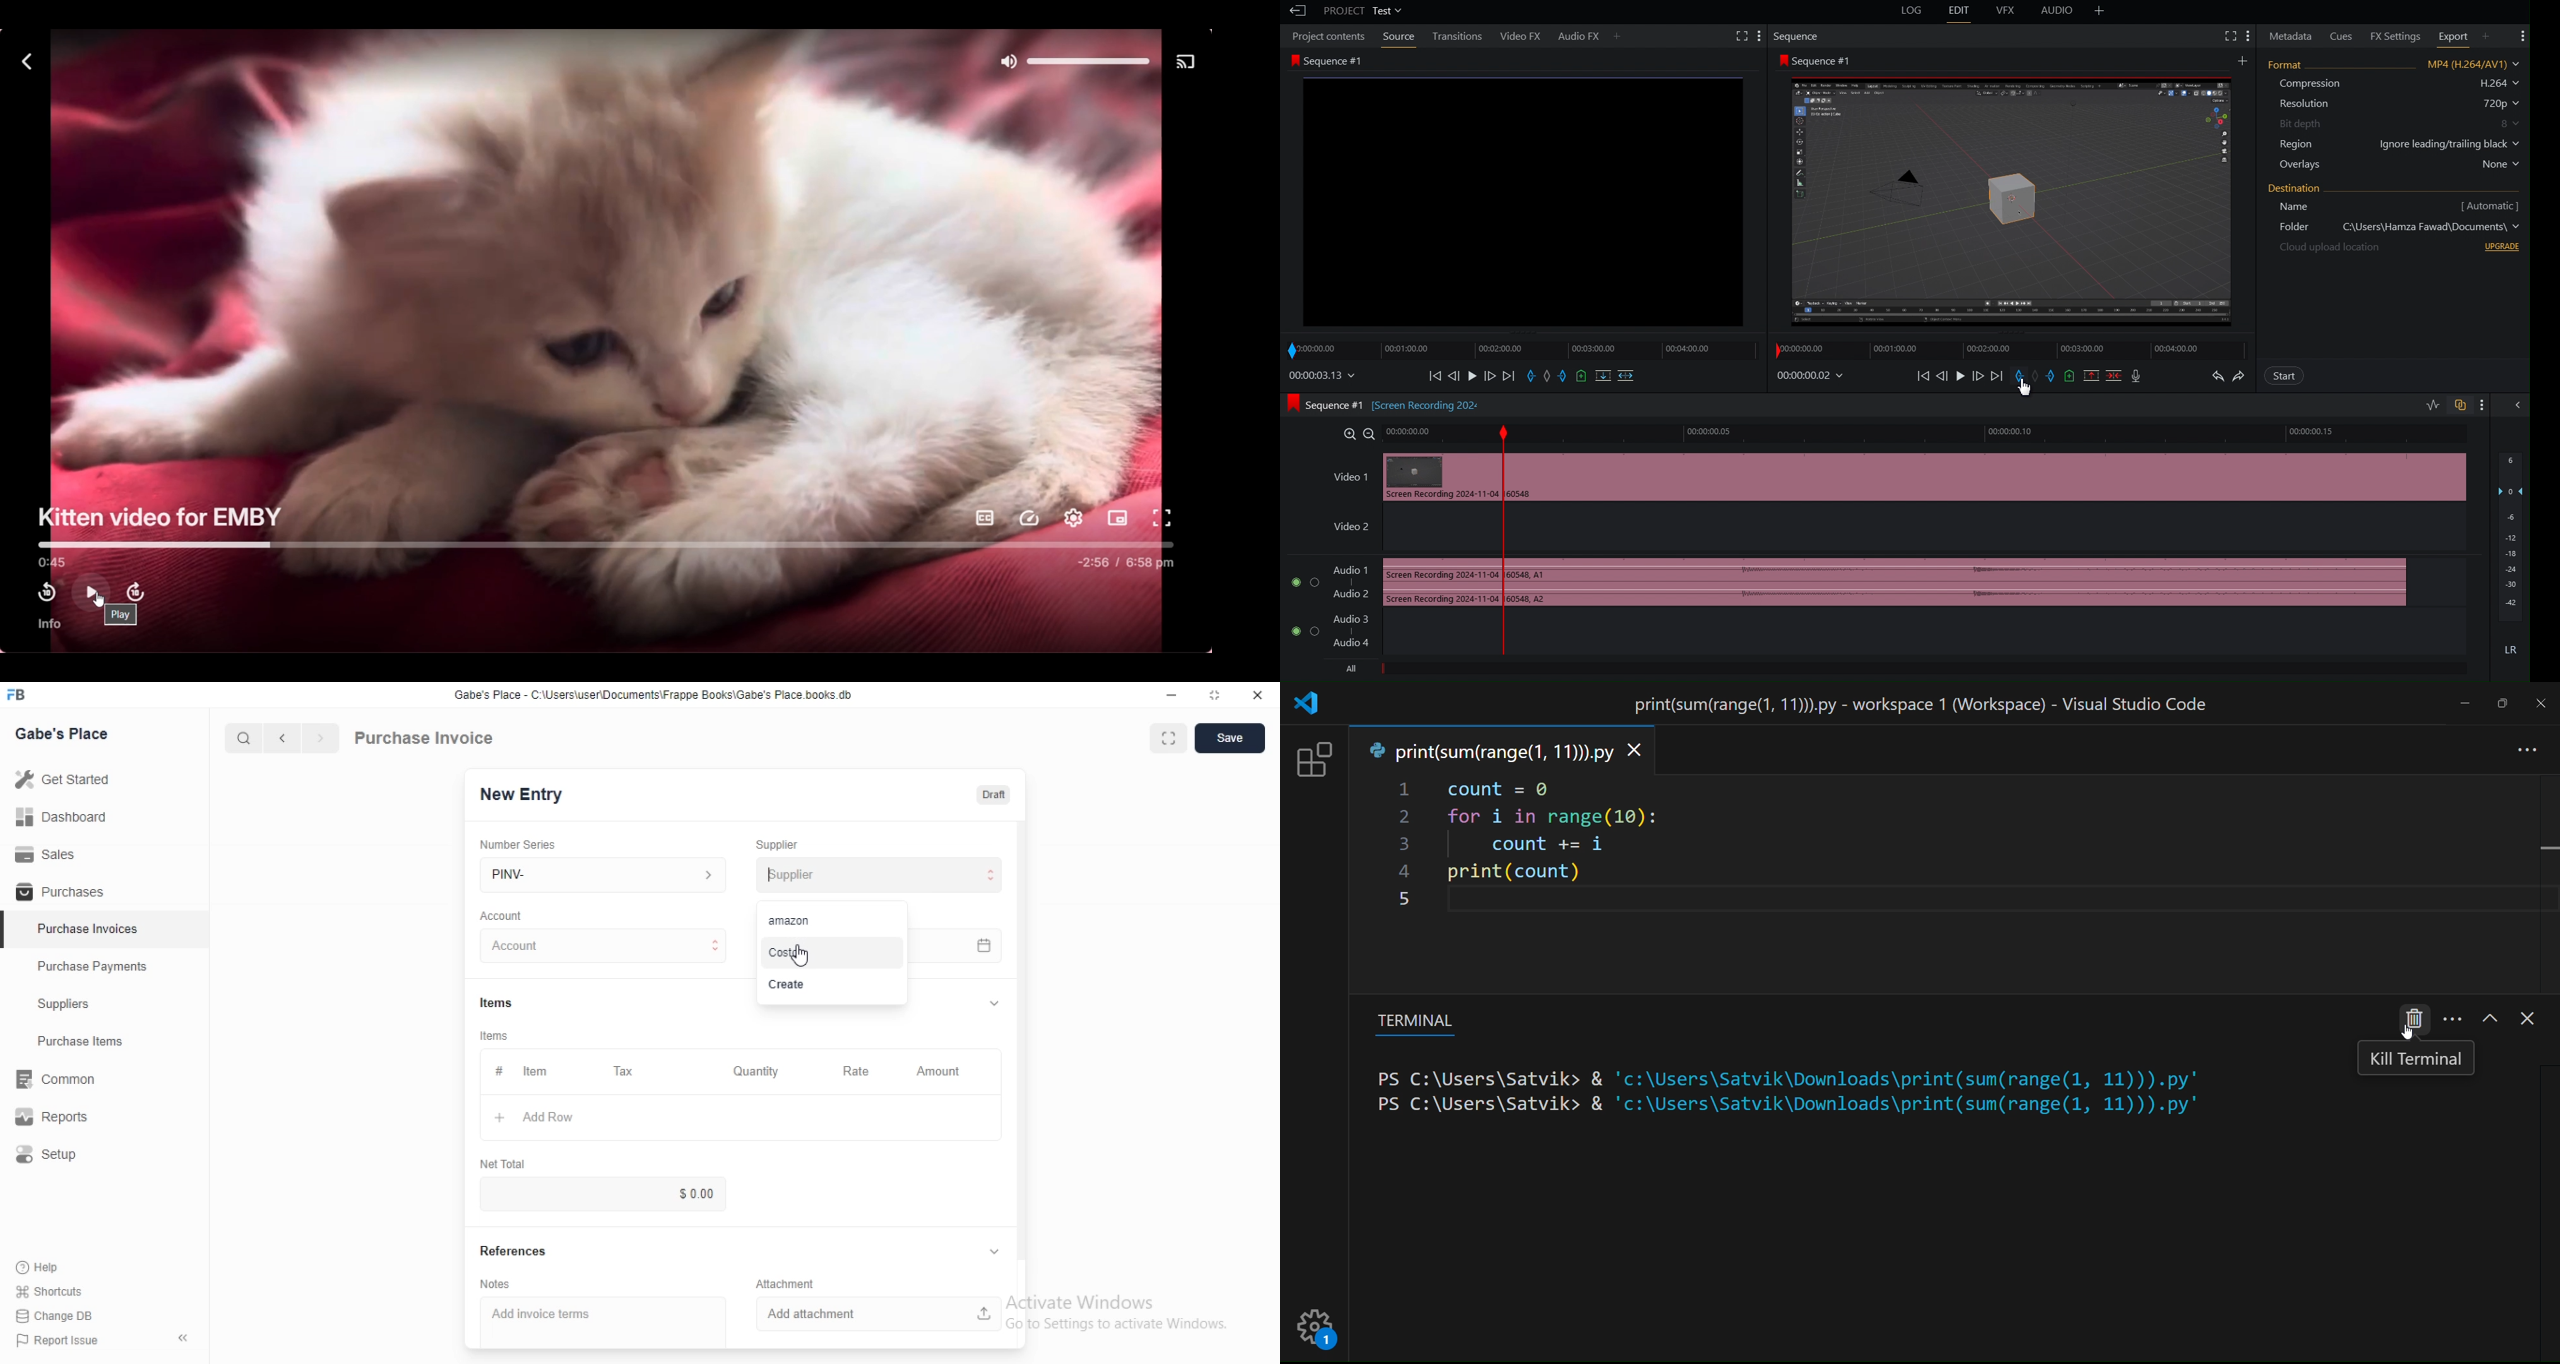  What do you see at coordinates (1353, 672) in the screenshot?
I see `All` at bounding box center [1353, 672].